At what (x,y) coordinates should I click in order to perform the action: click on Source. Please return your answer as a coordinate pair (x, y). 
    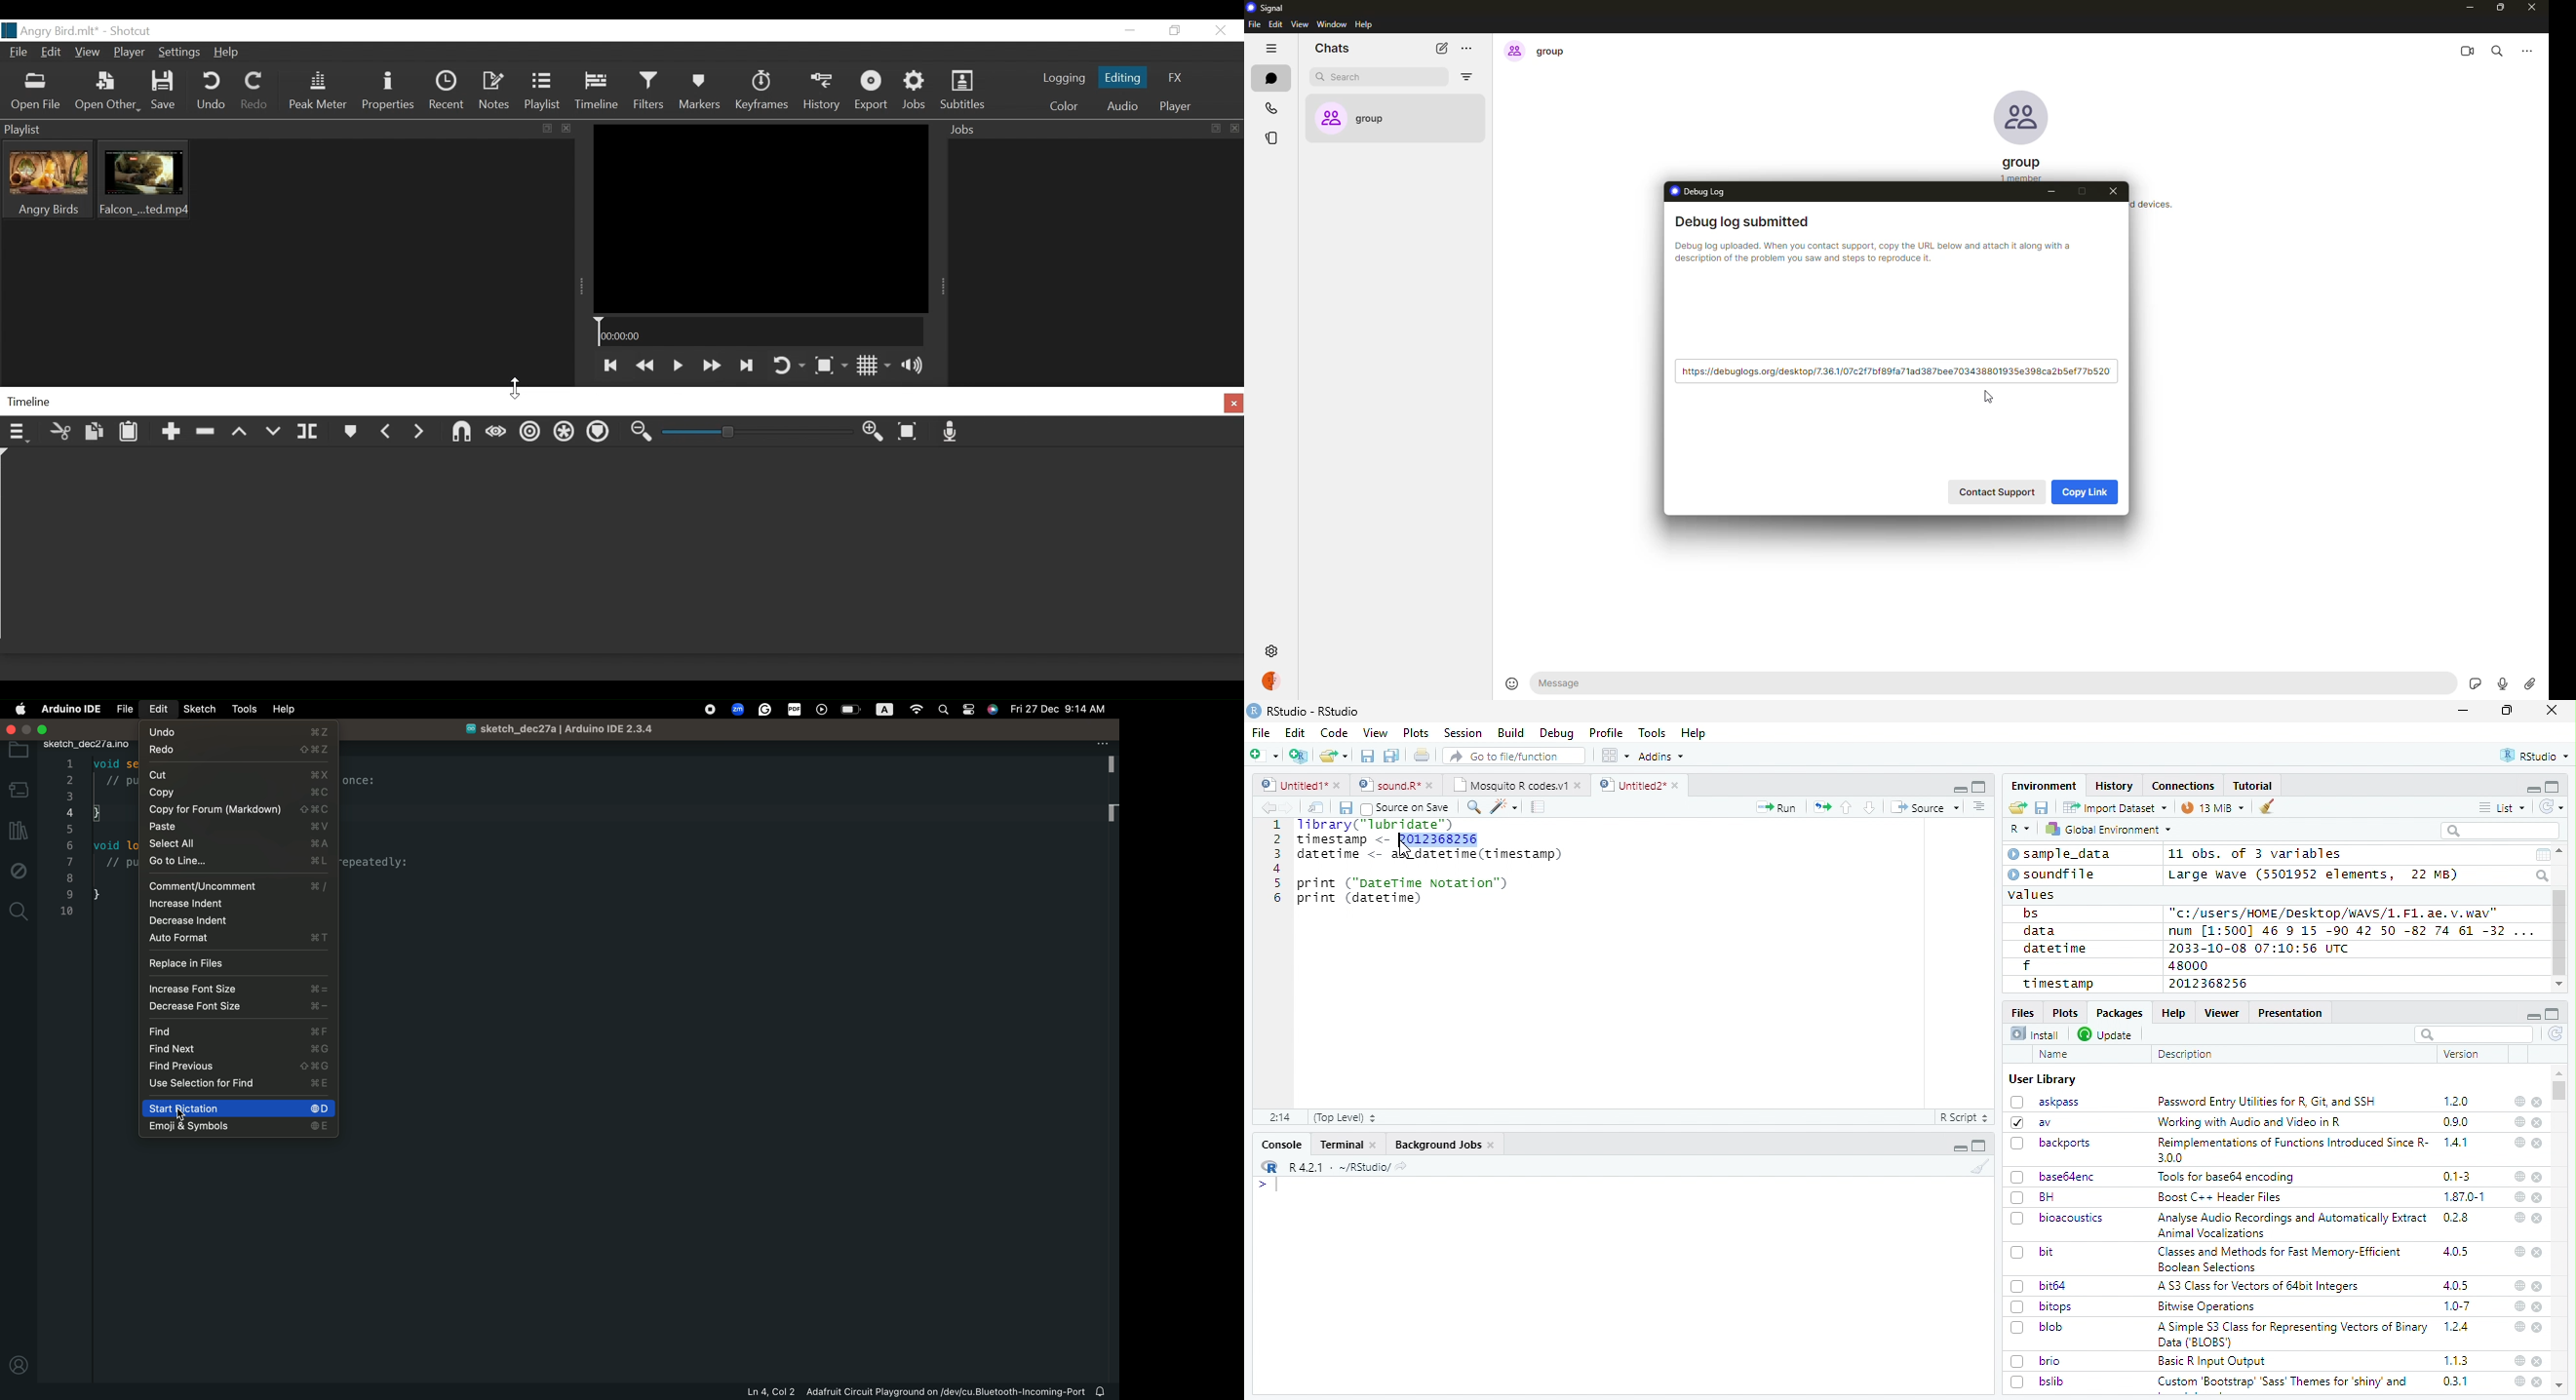
    Looking at the image, I should click on (1925, 809).